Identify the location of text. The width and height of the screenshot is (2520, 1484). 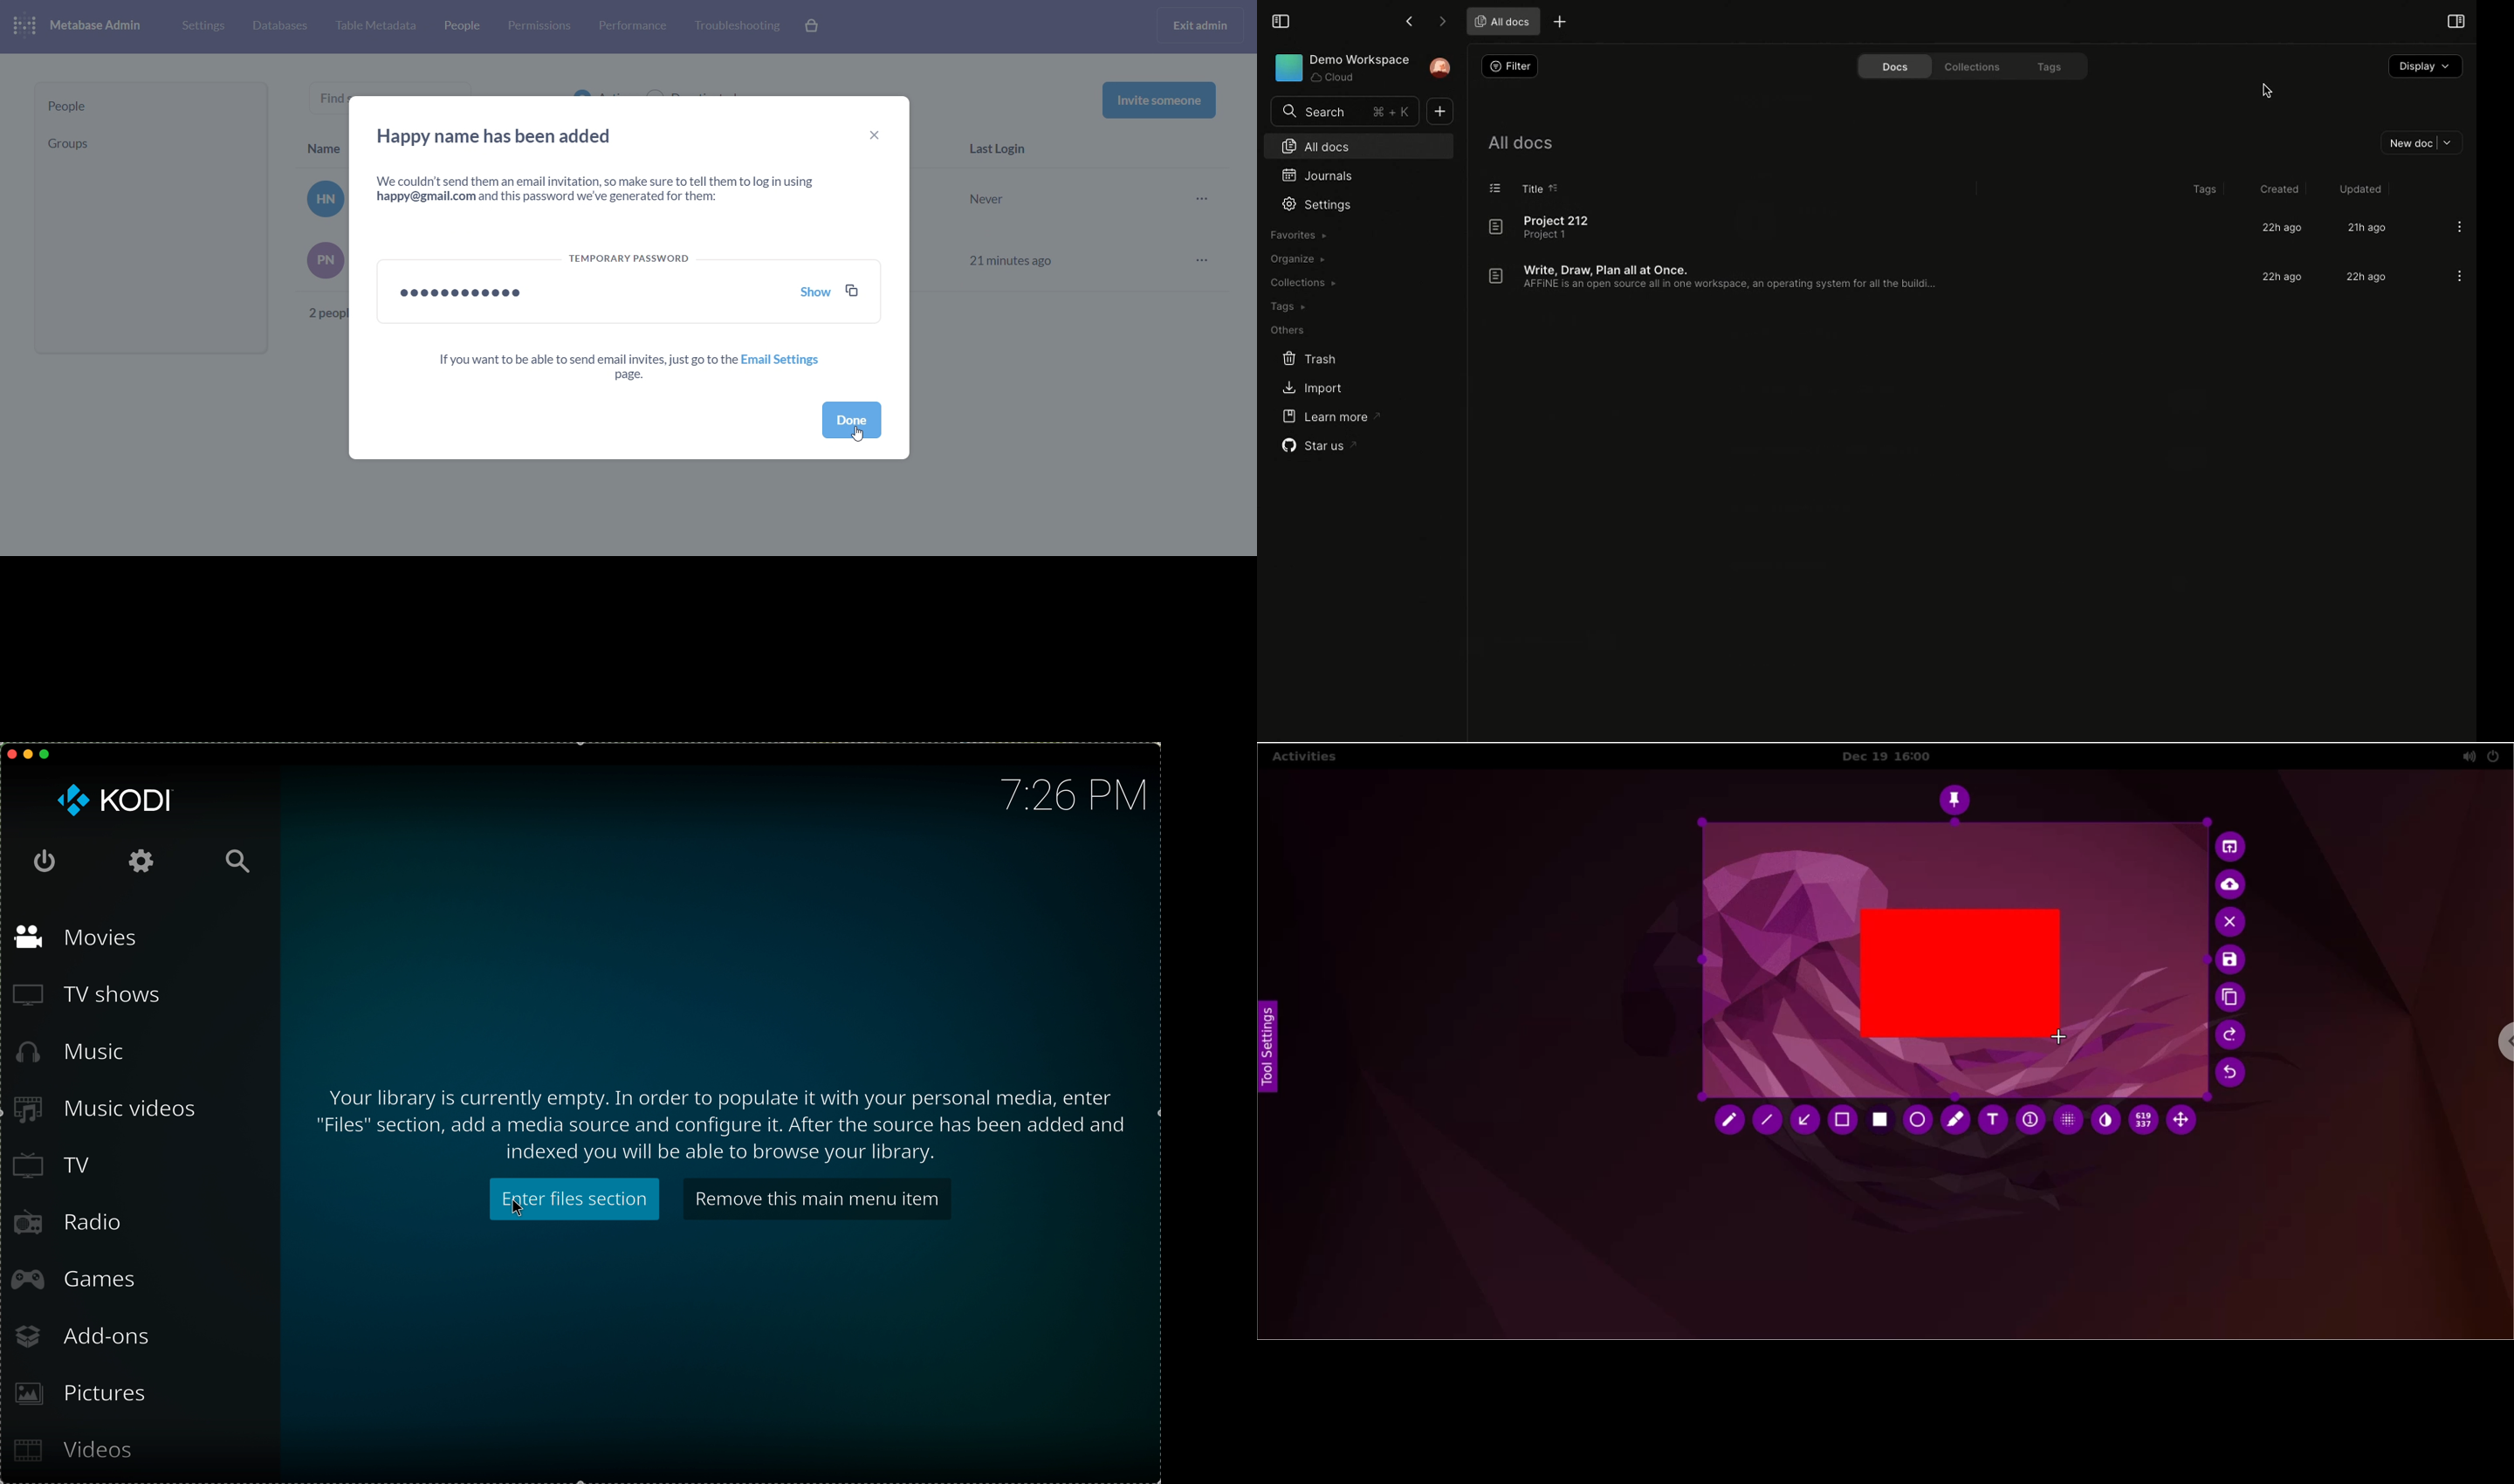
(721, 1123).